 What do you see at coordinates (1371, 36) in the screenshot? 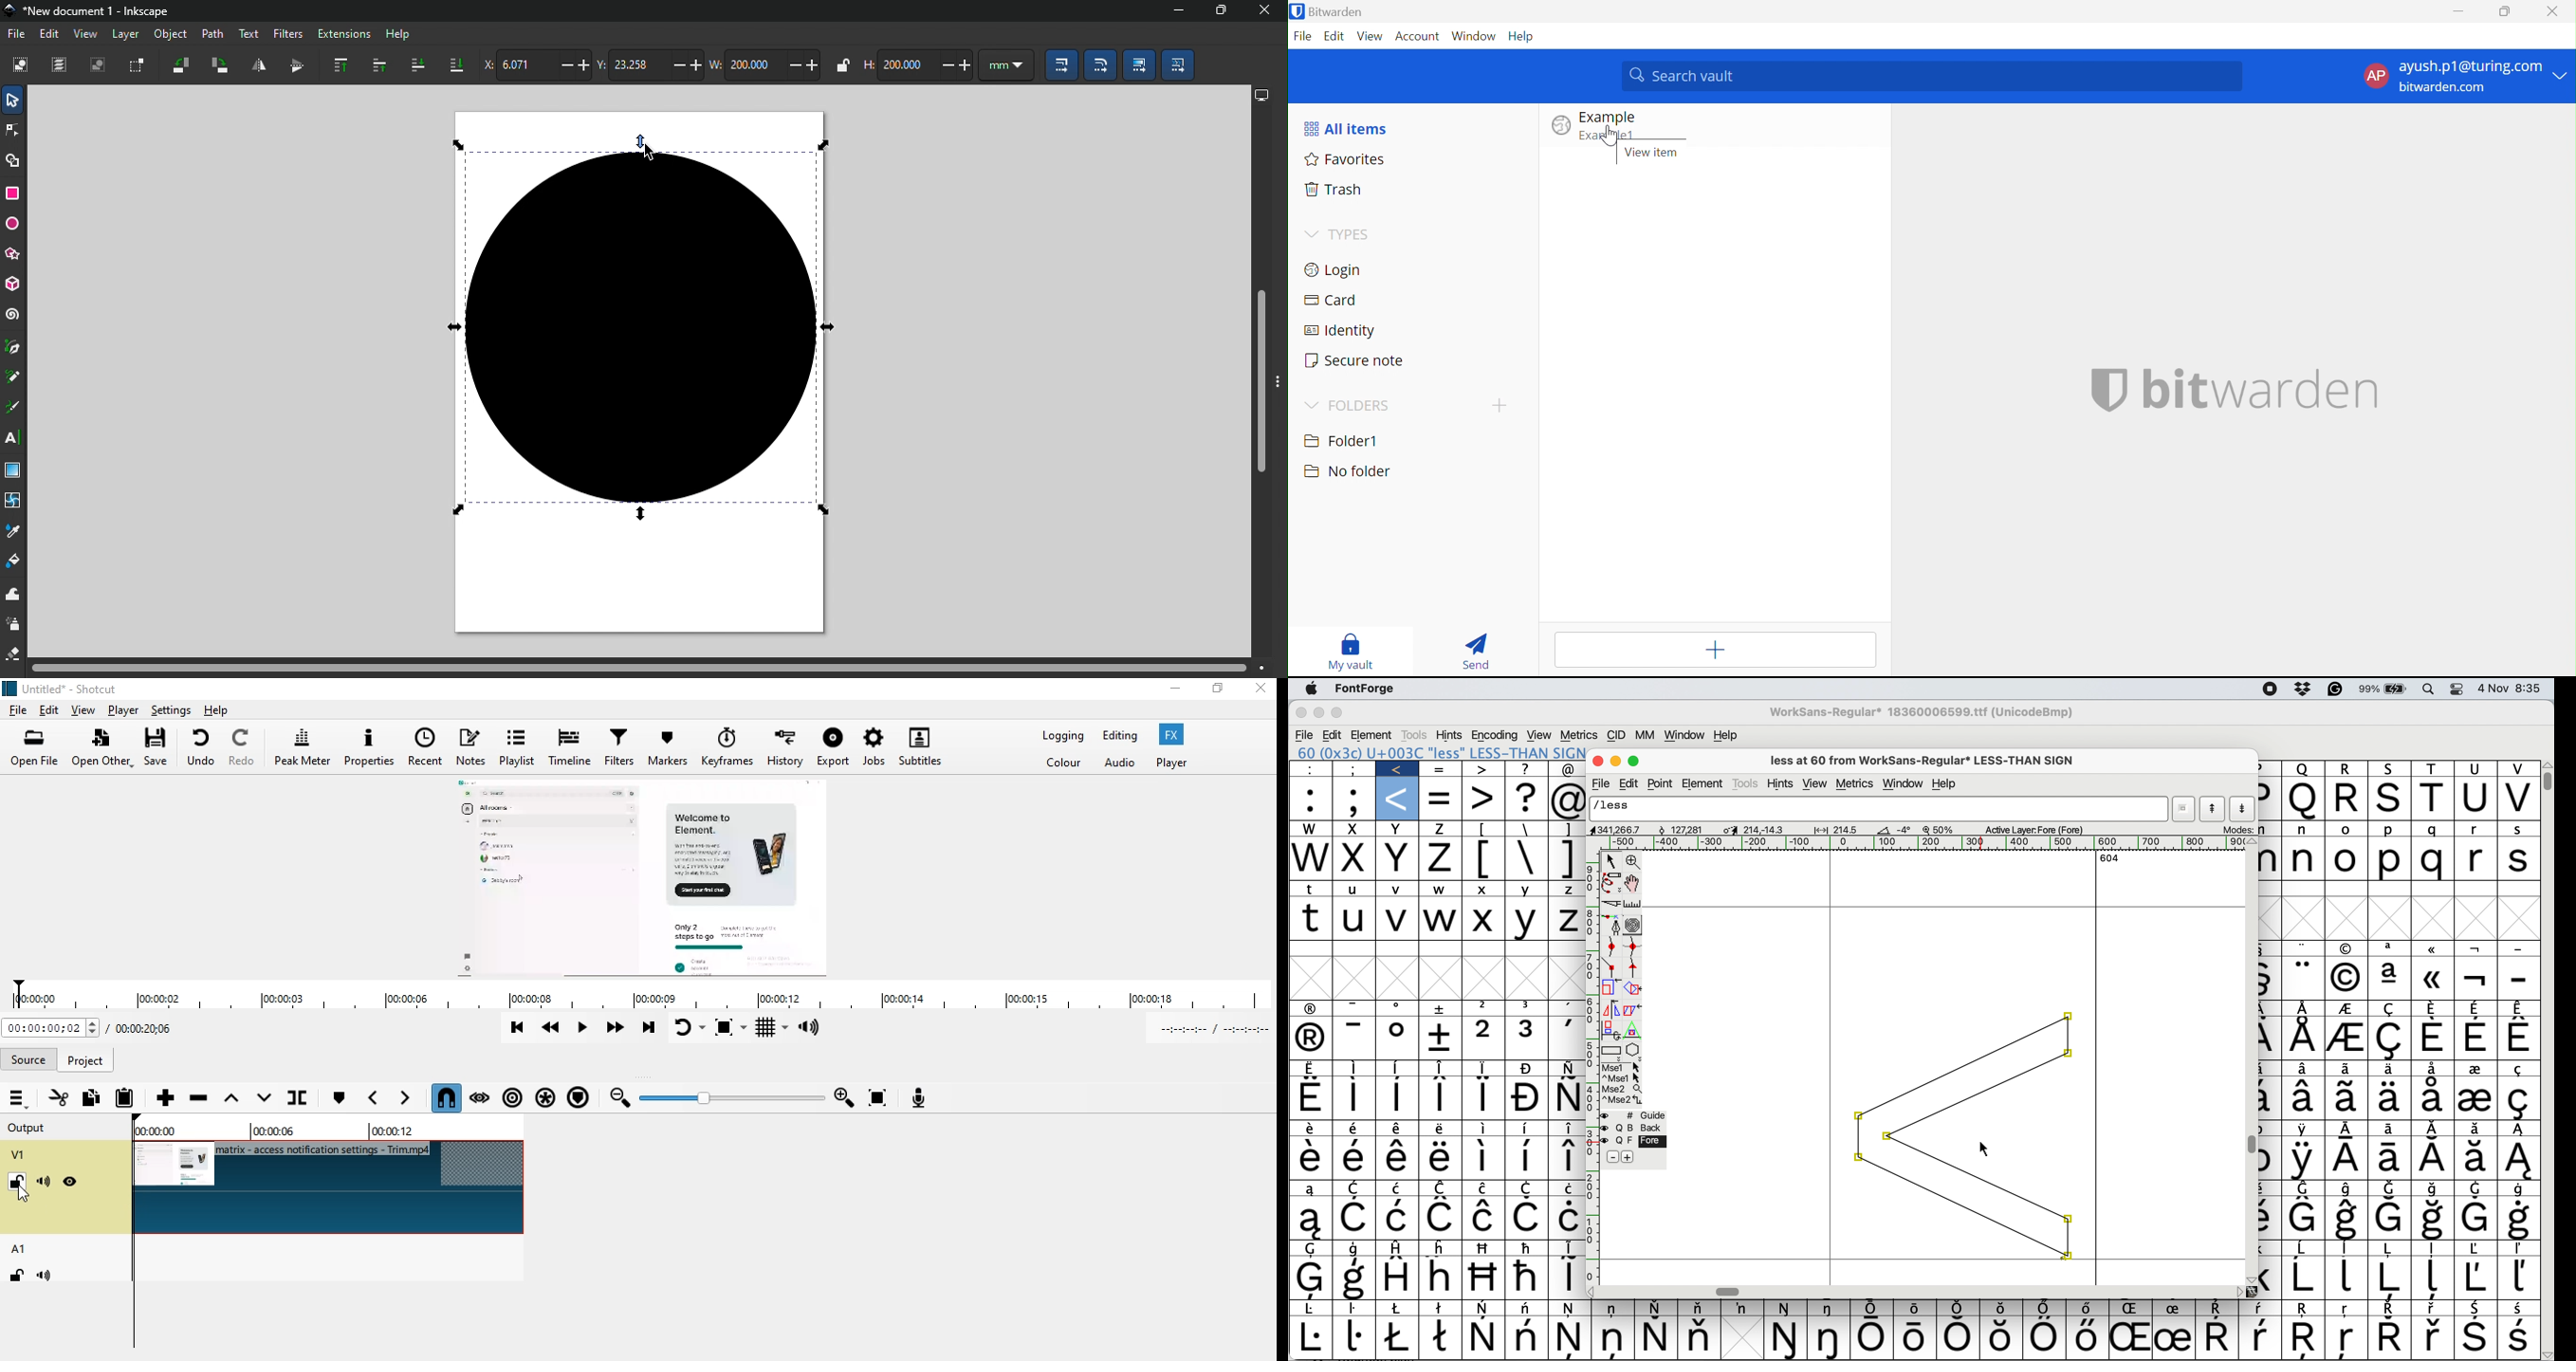
I see `View` at bounding box center [1371, 36].